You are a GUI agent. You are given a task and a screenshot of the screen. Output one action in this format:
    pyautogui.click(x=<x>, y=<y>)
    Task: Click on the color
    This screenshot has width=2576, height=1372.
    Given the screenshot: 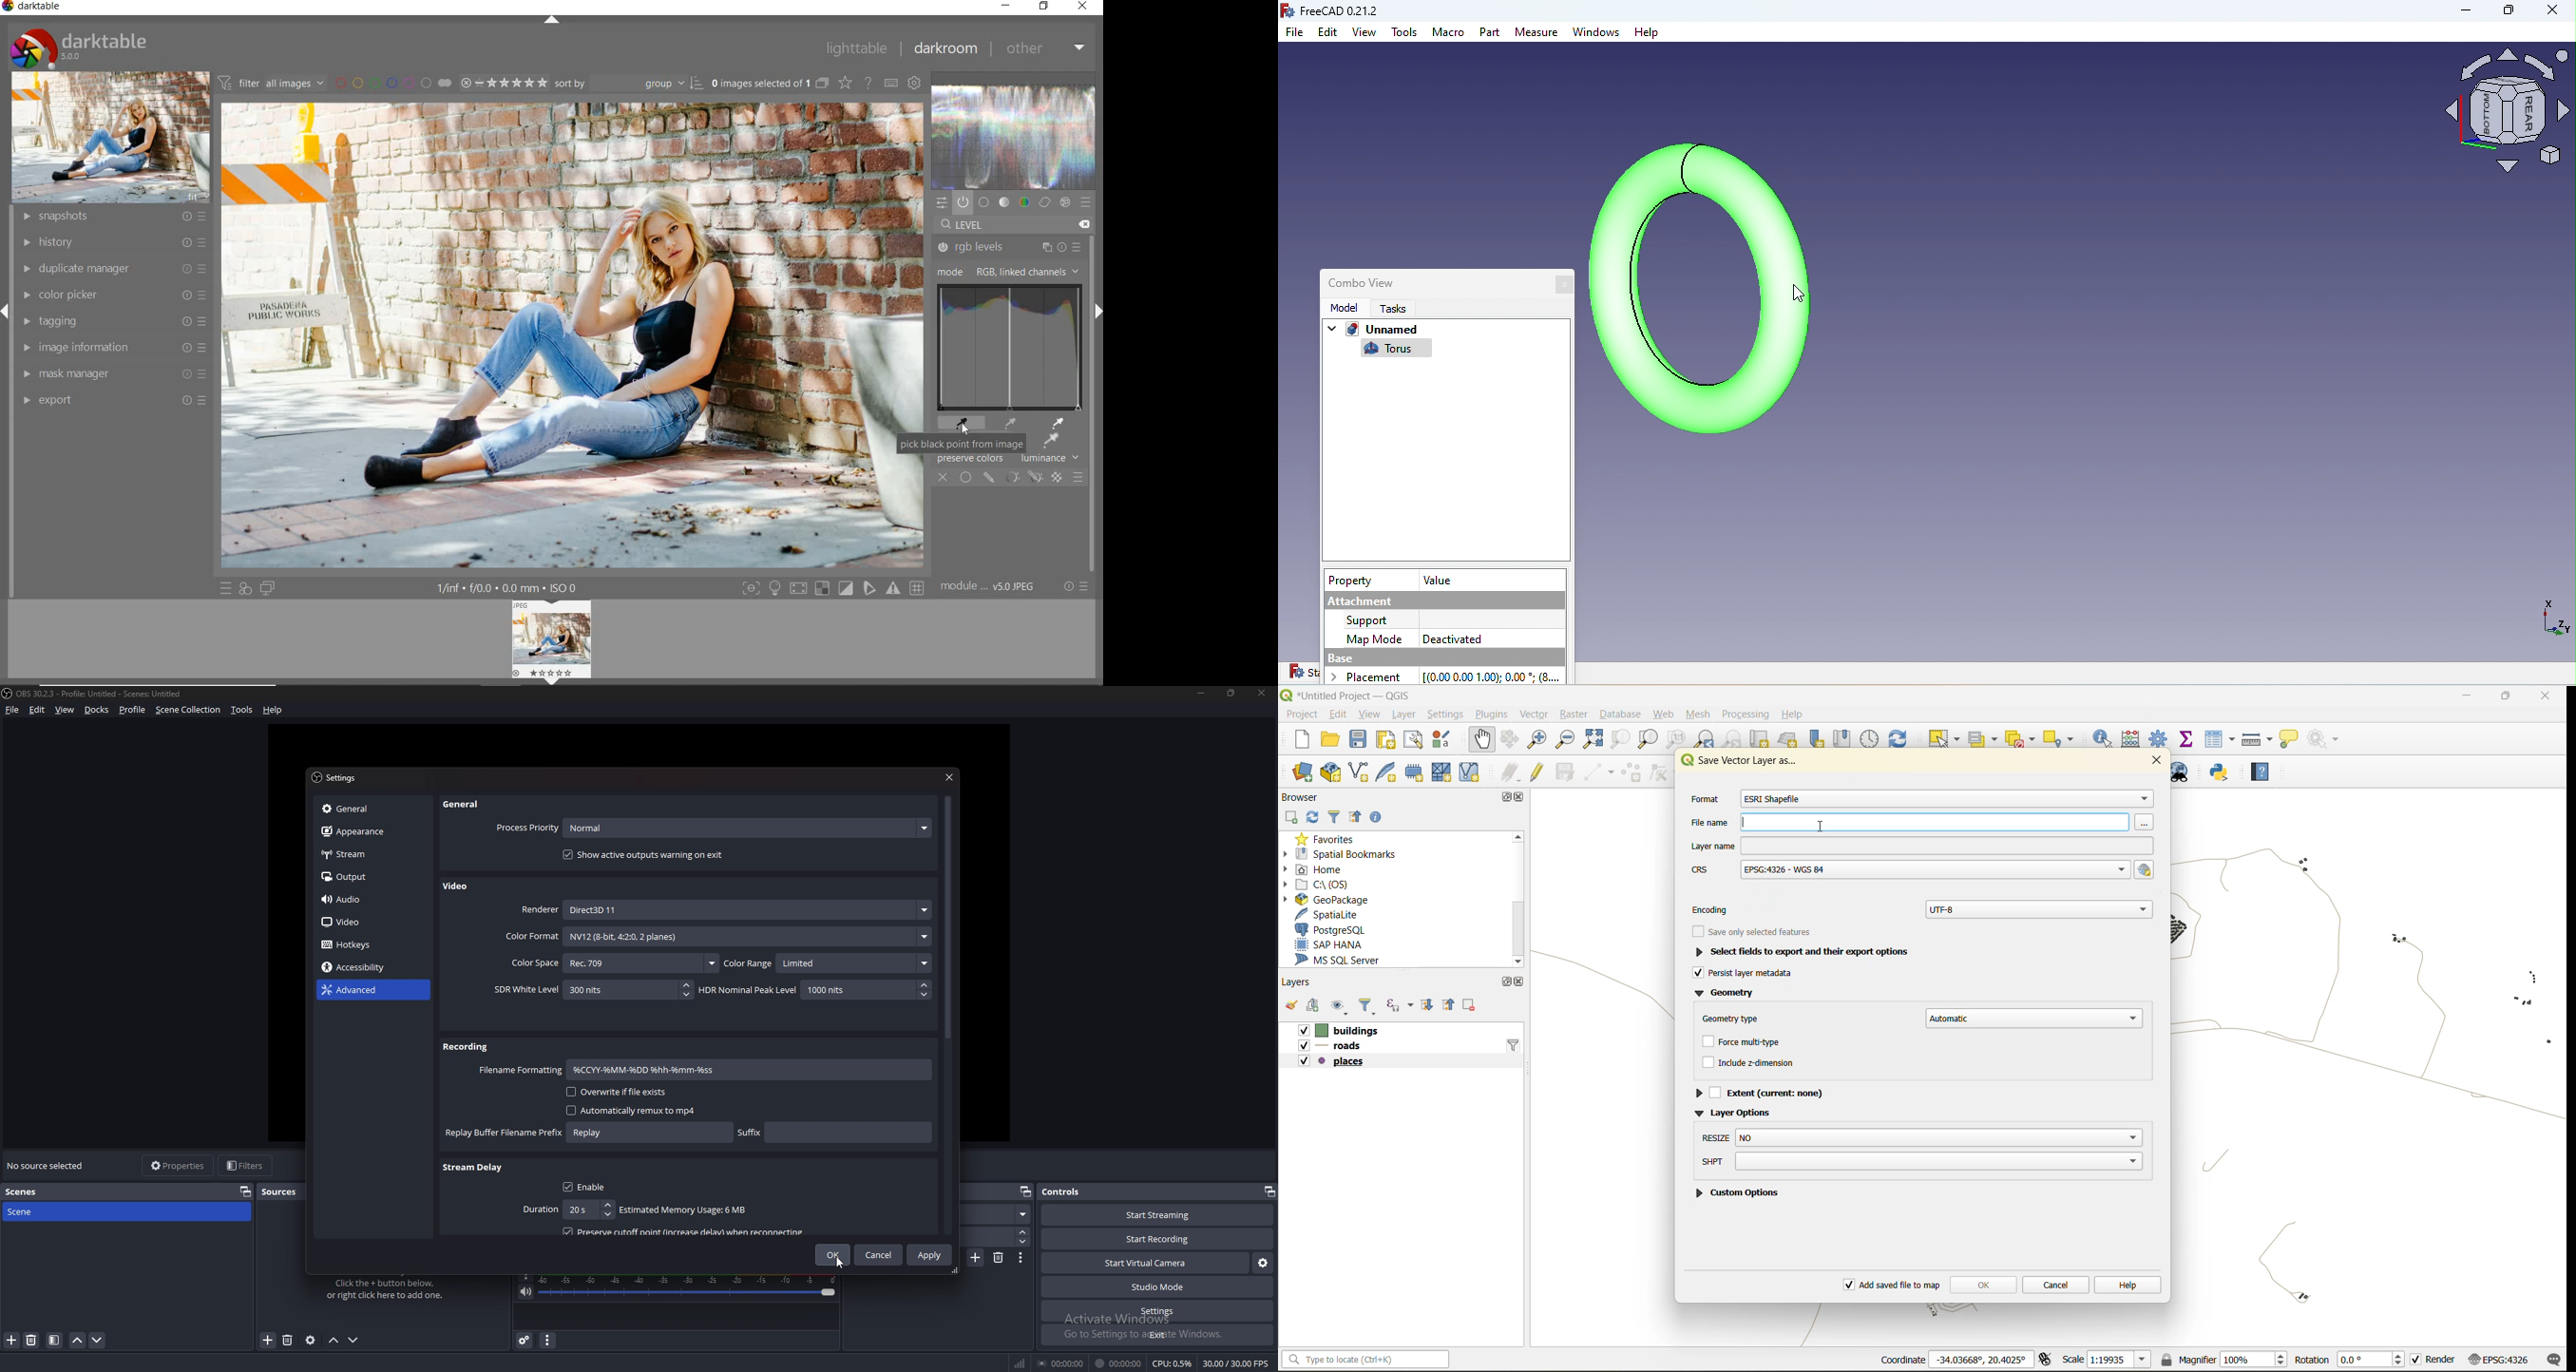 What is the action you would take?
    pyautogui.click(x=1024, y=201)
    